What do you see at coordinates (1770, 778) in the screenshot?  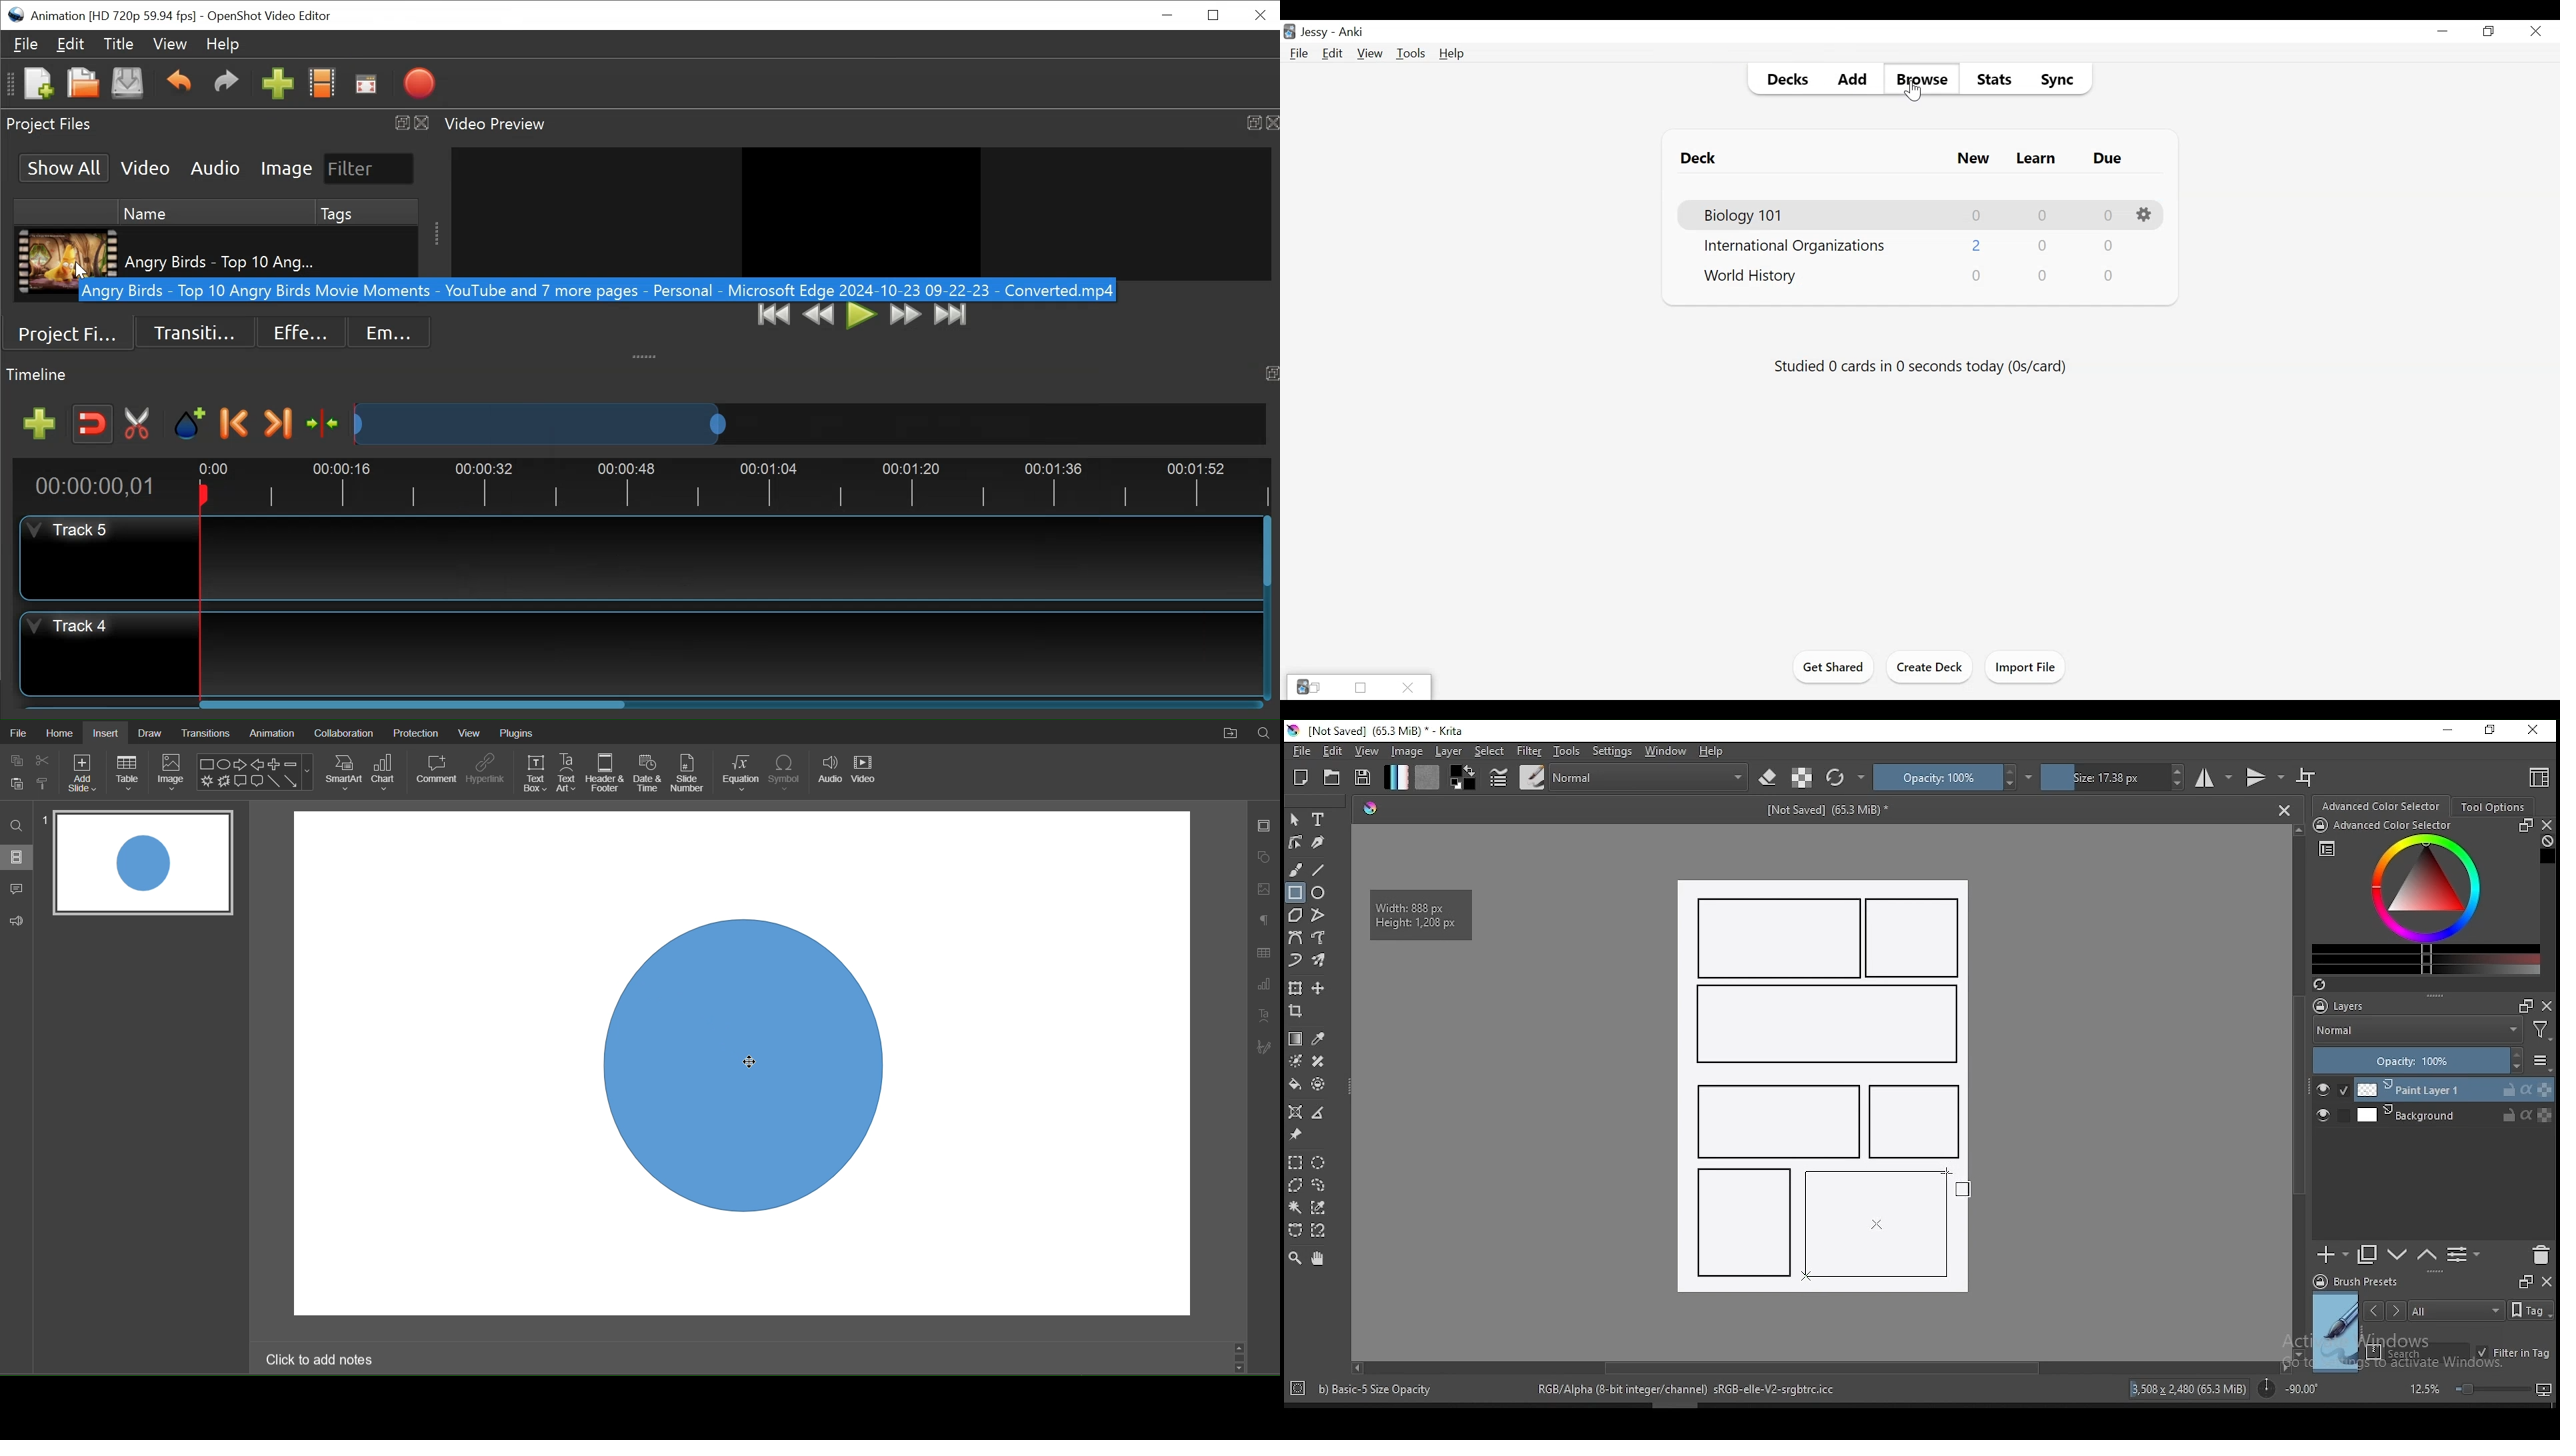 I see `set eraser mode` at bounding box center [1770, 778].